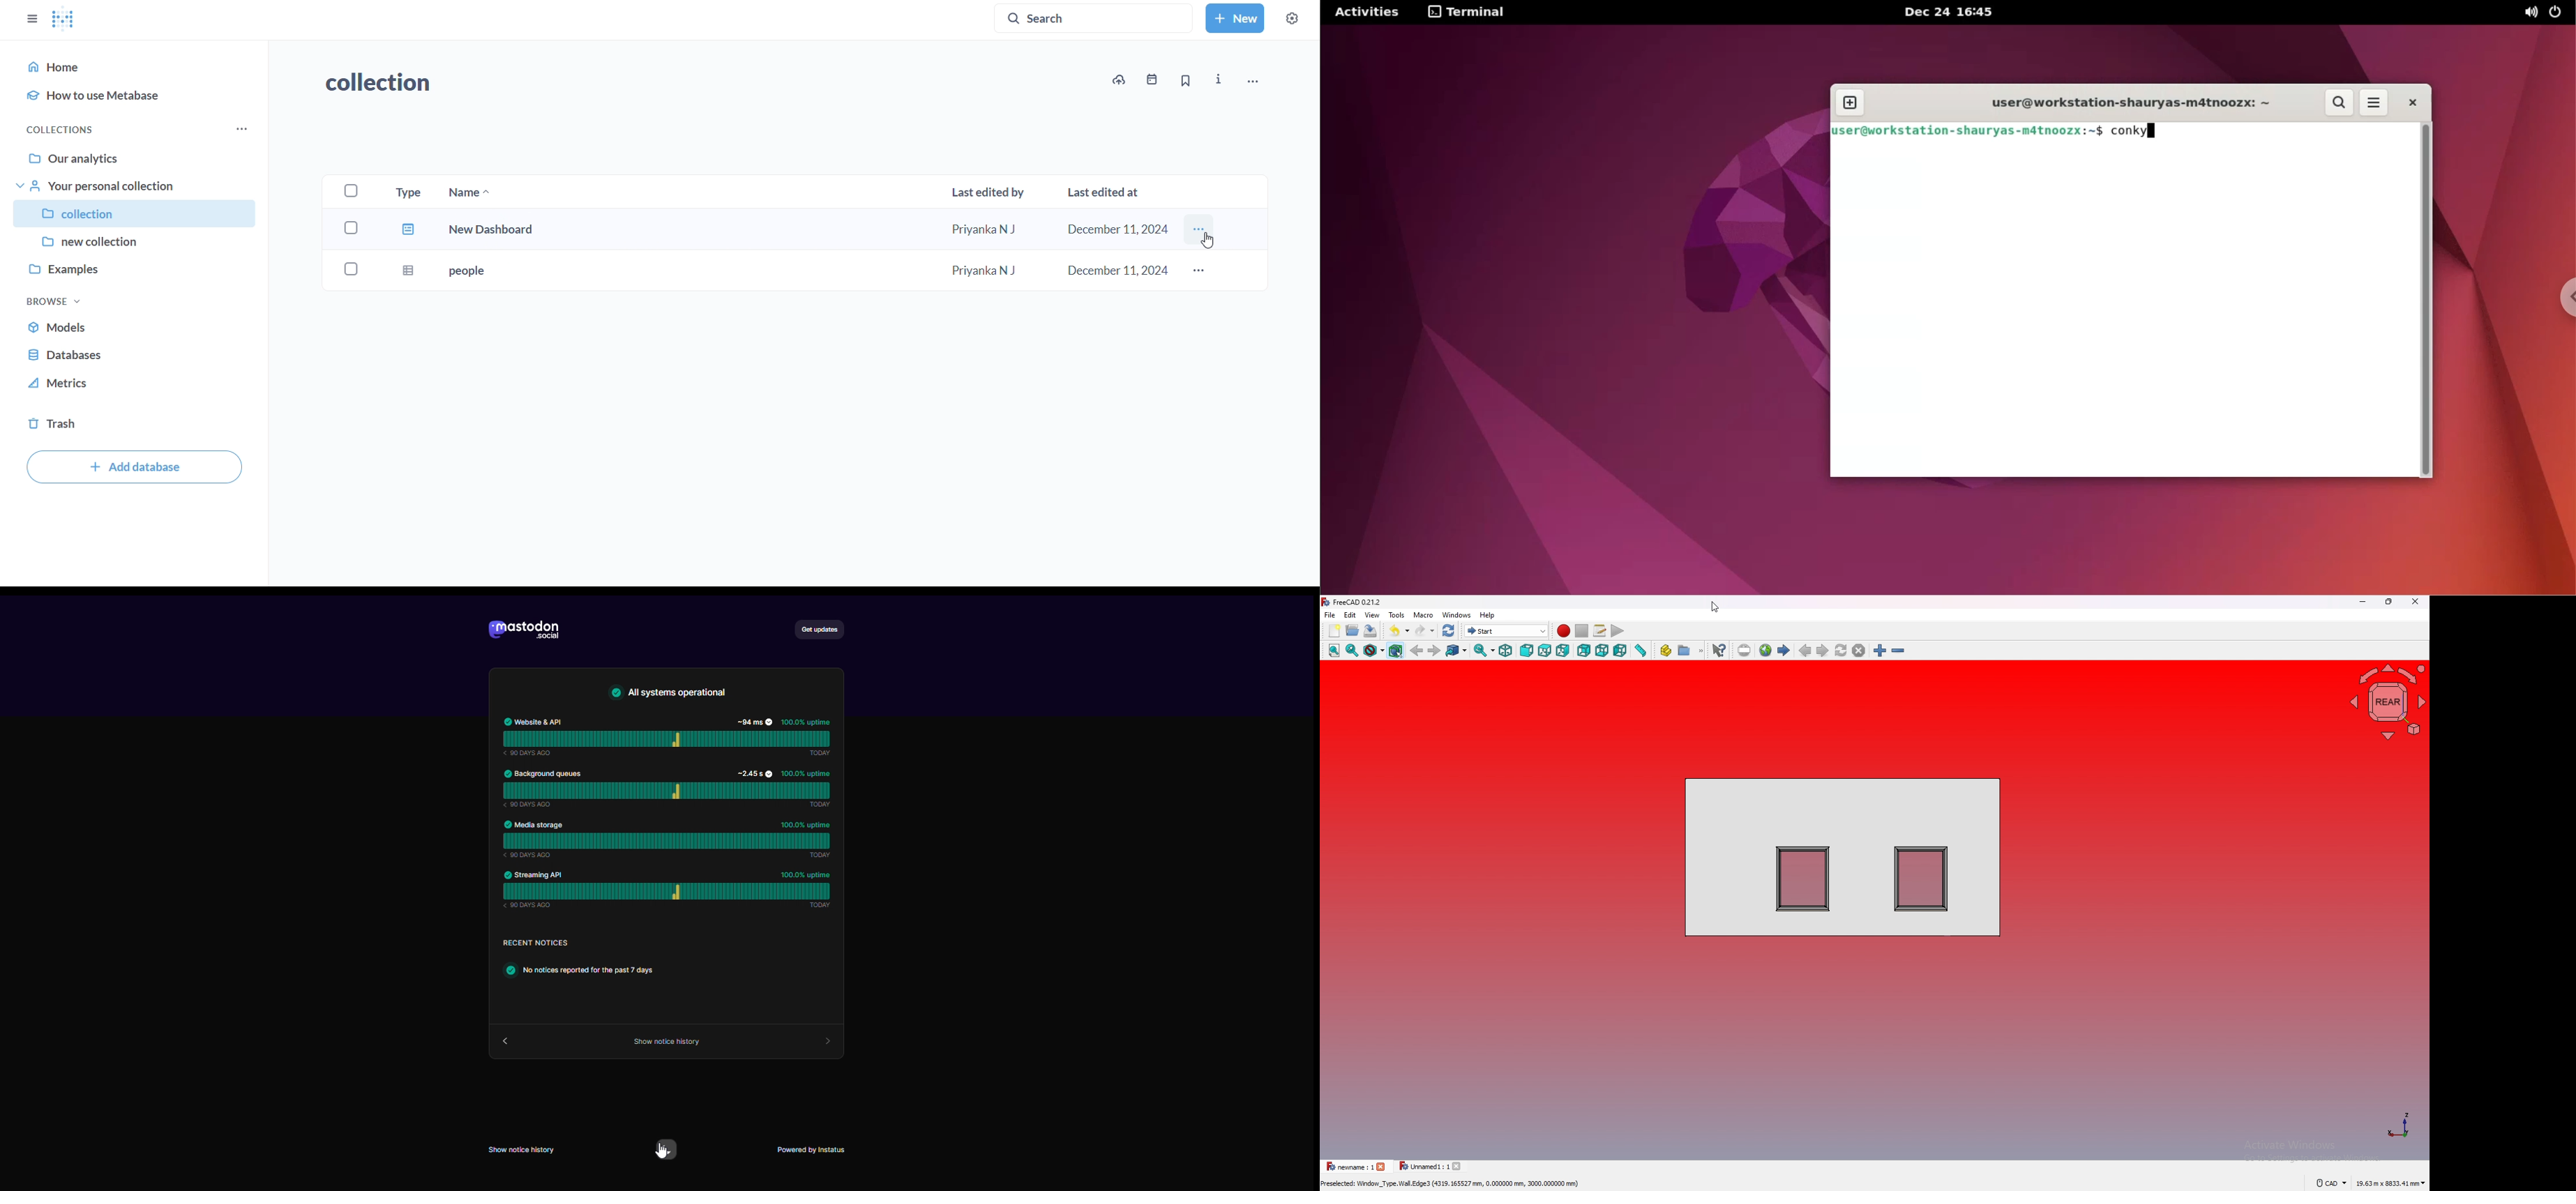 The image size is (2576, 1204). I want to click on background queues, so click(669, 787).